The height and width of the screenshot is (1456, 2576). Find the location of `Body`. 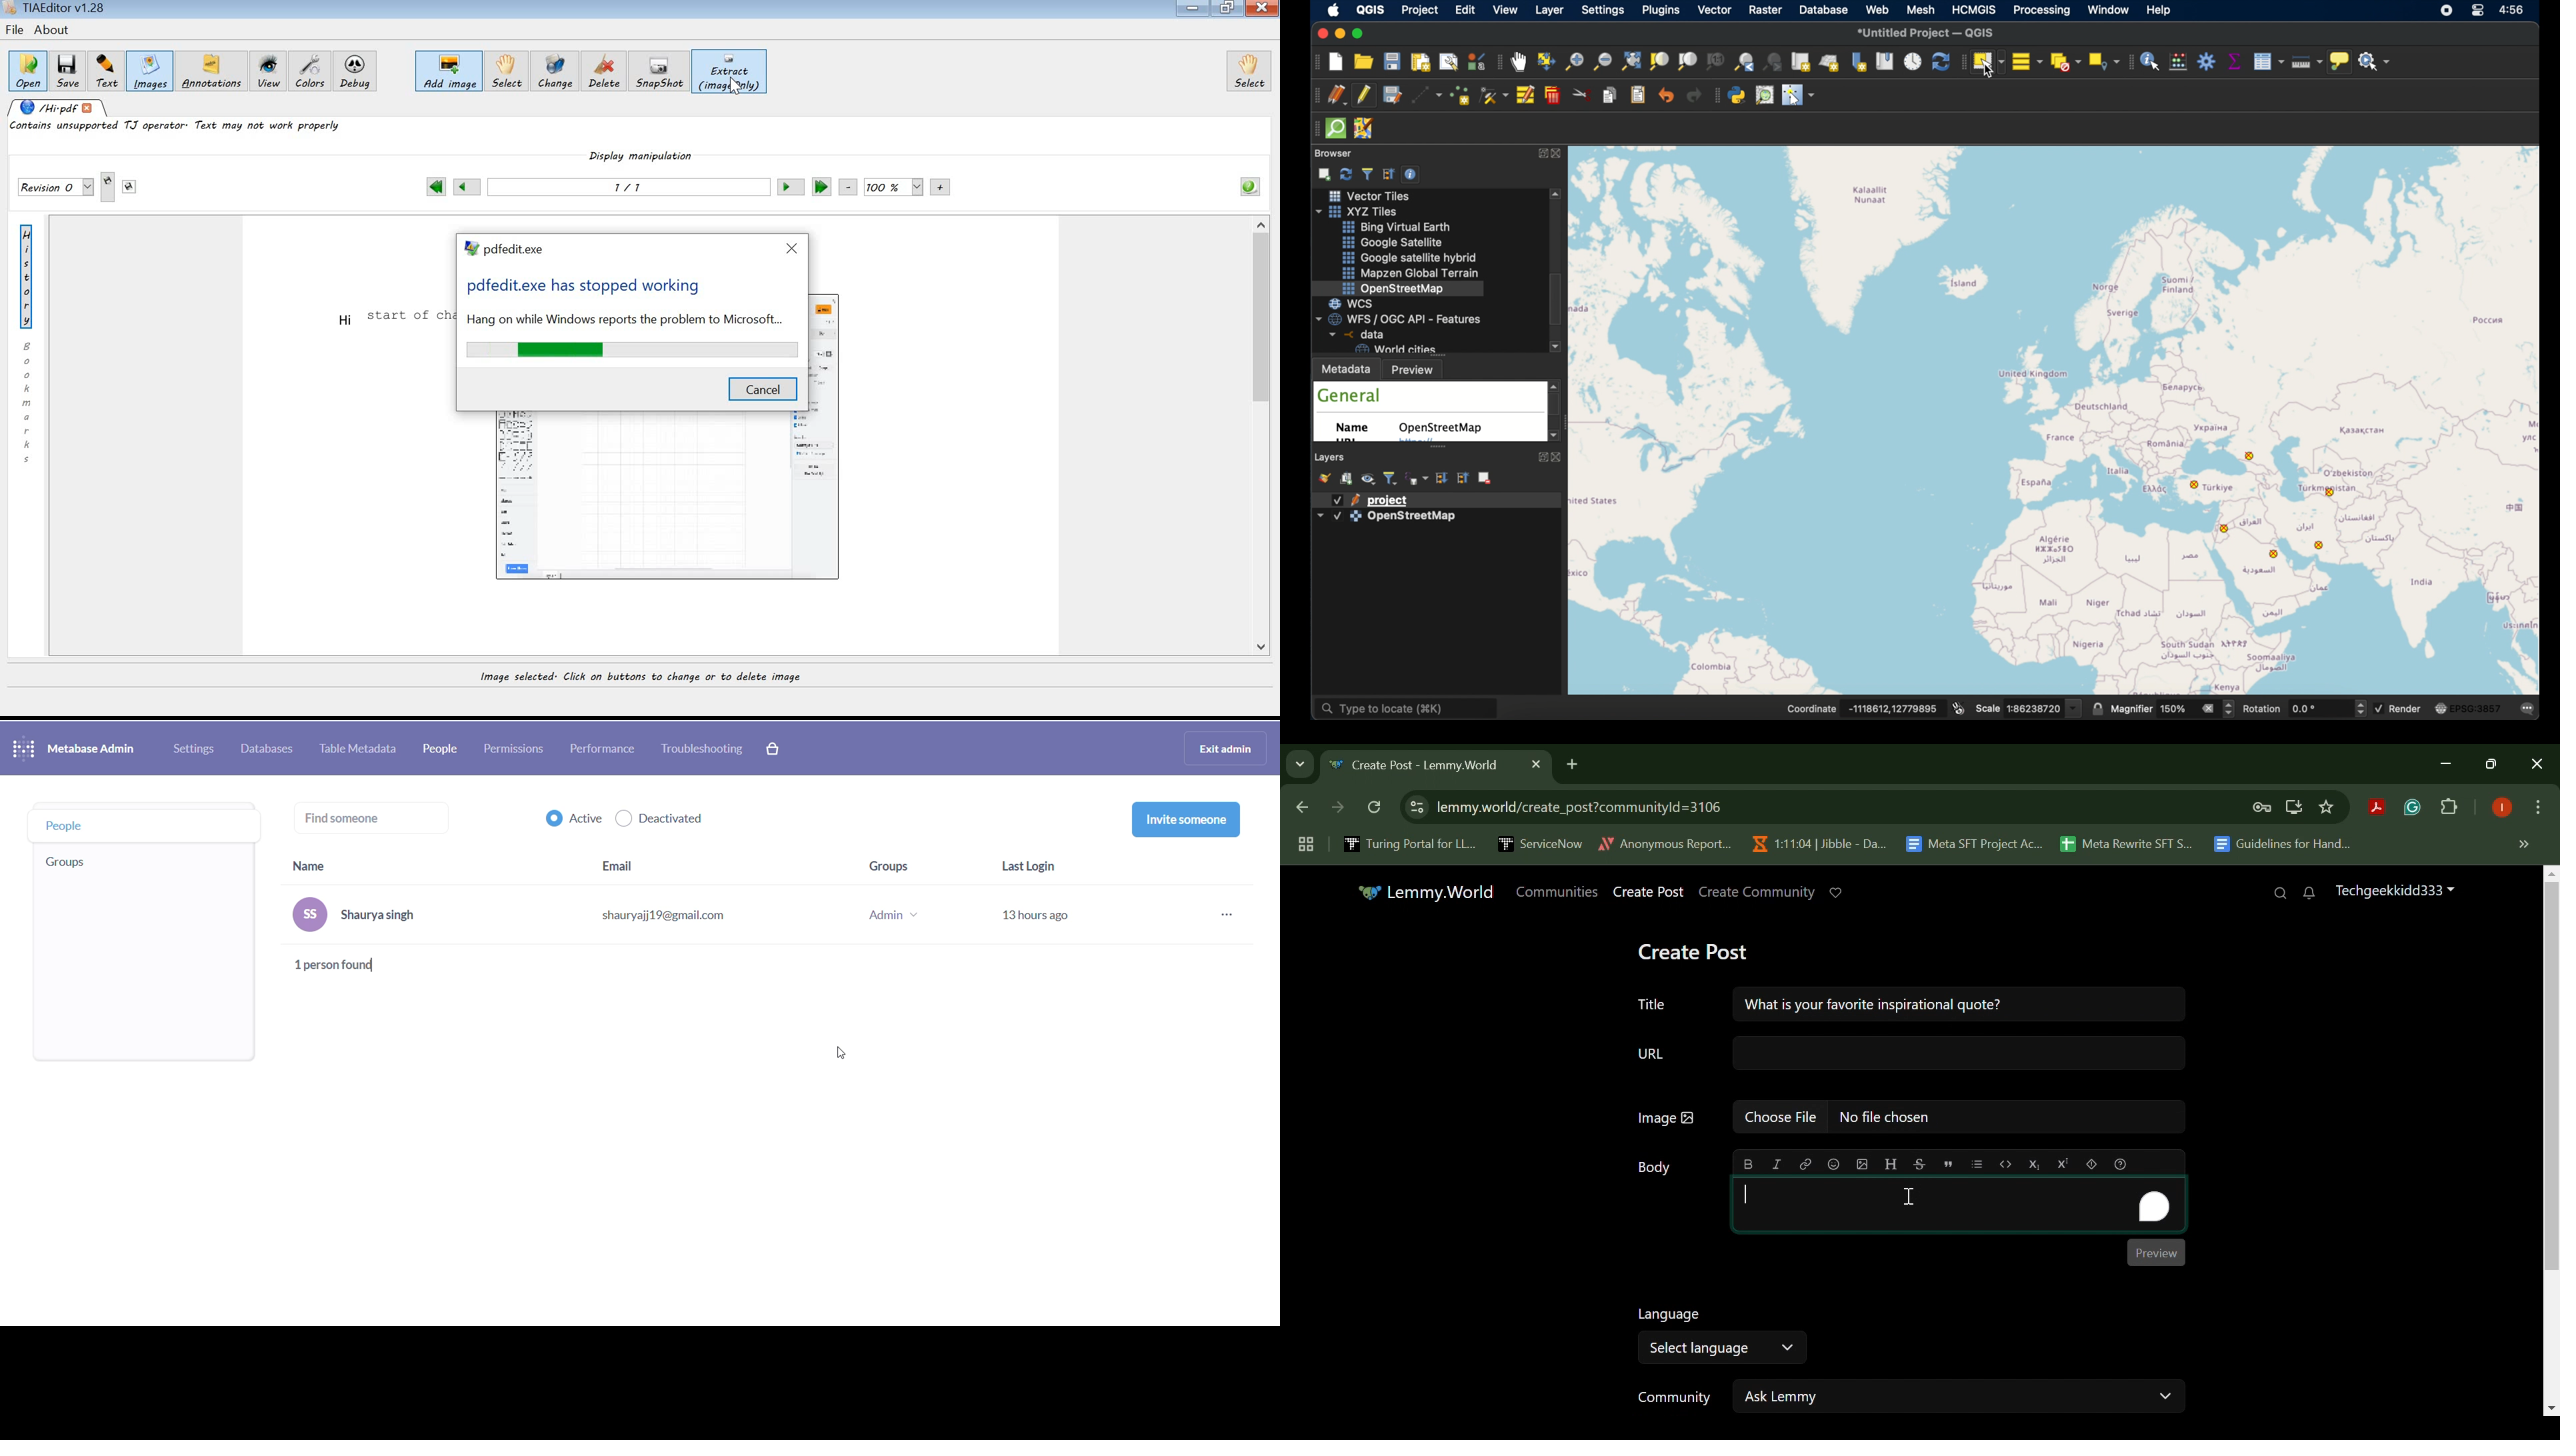

Body is located at coordinates (1657, 1168).